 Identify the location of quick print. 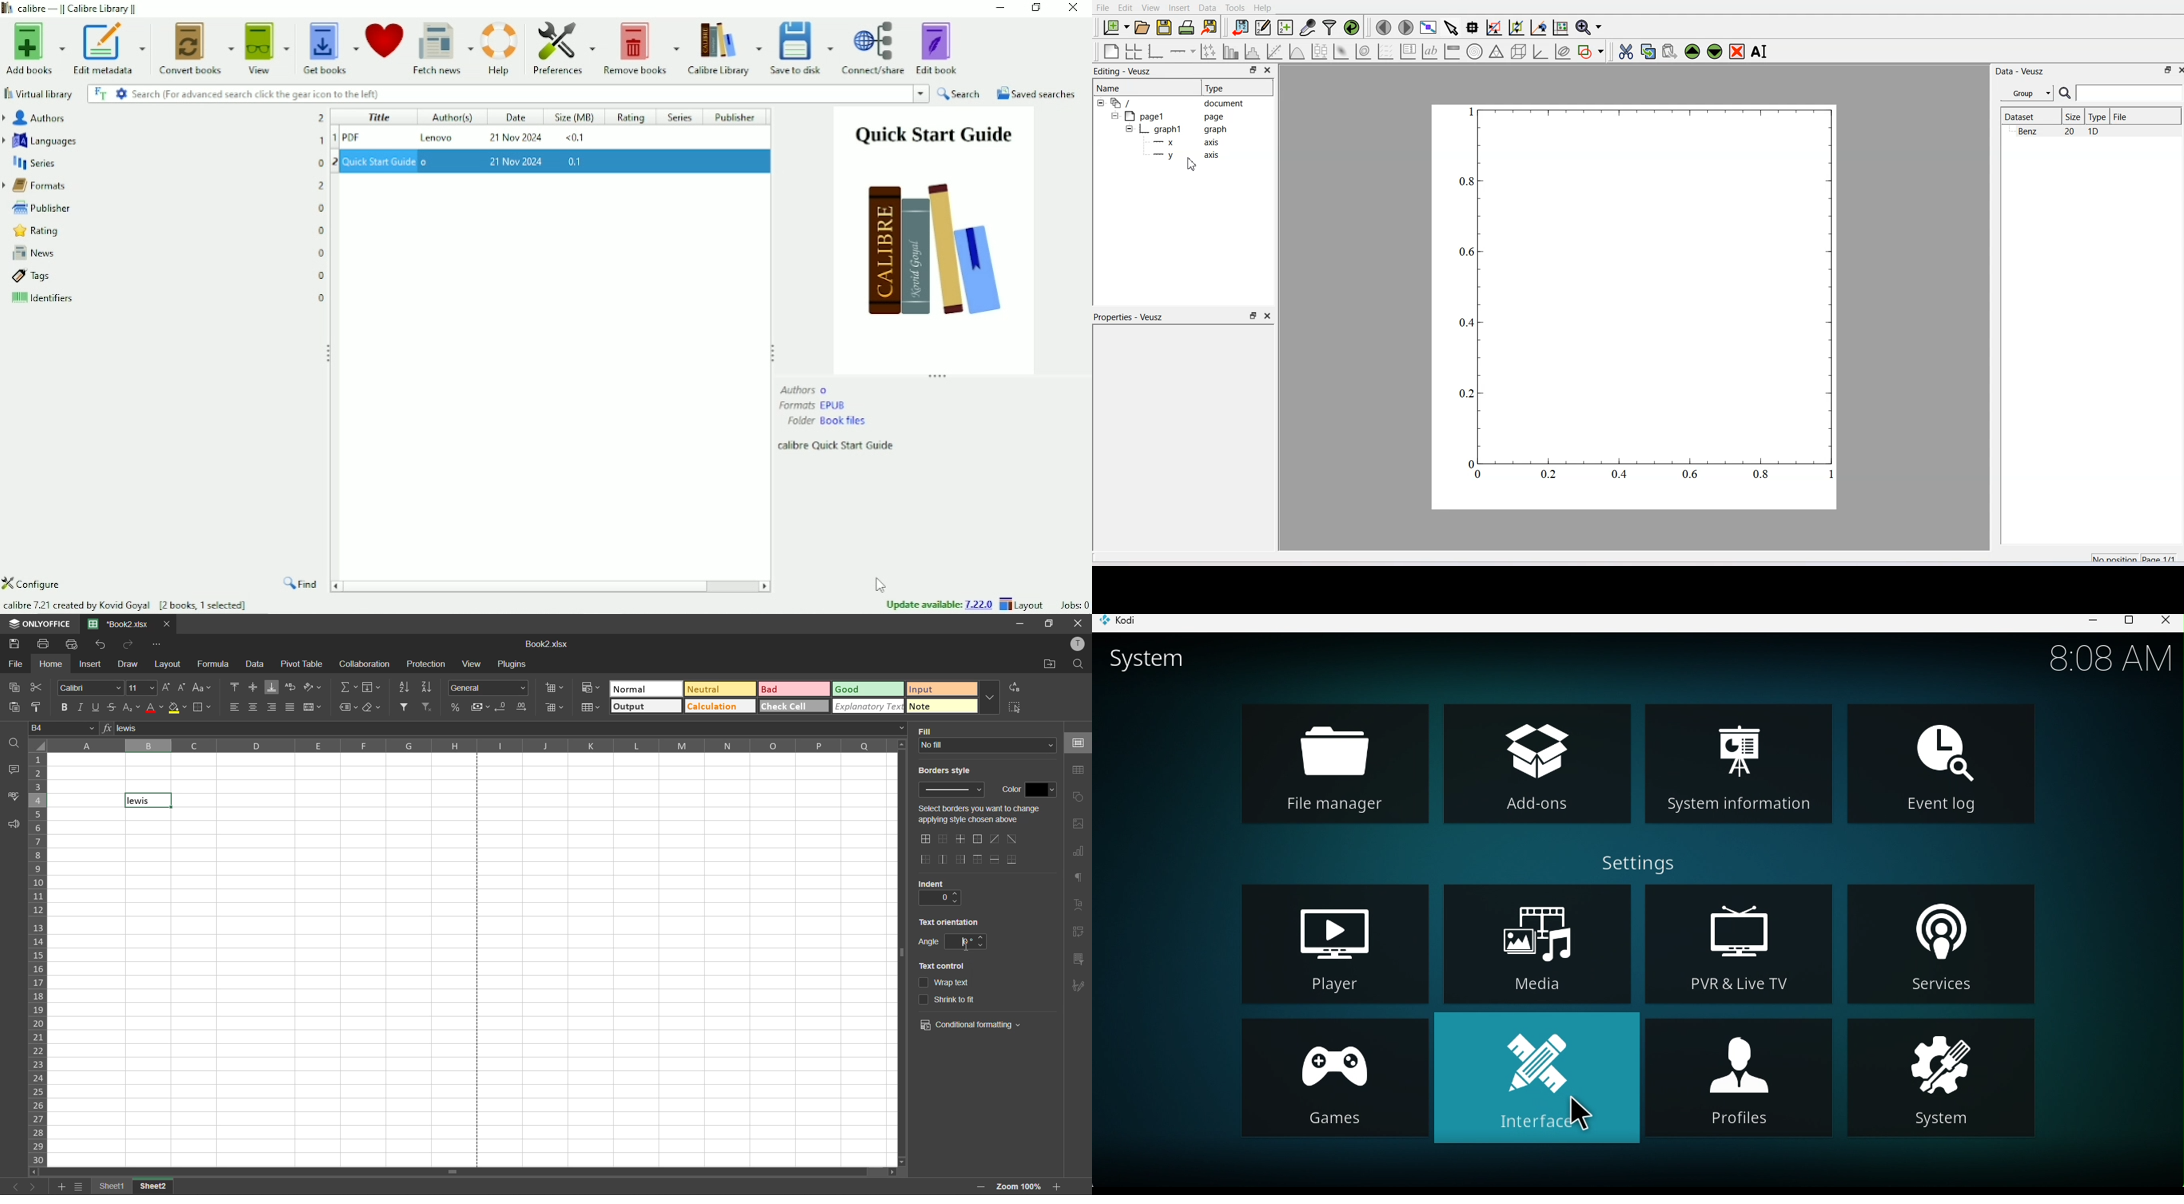
(71, 644).